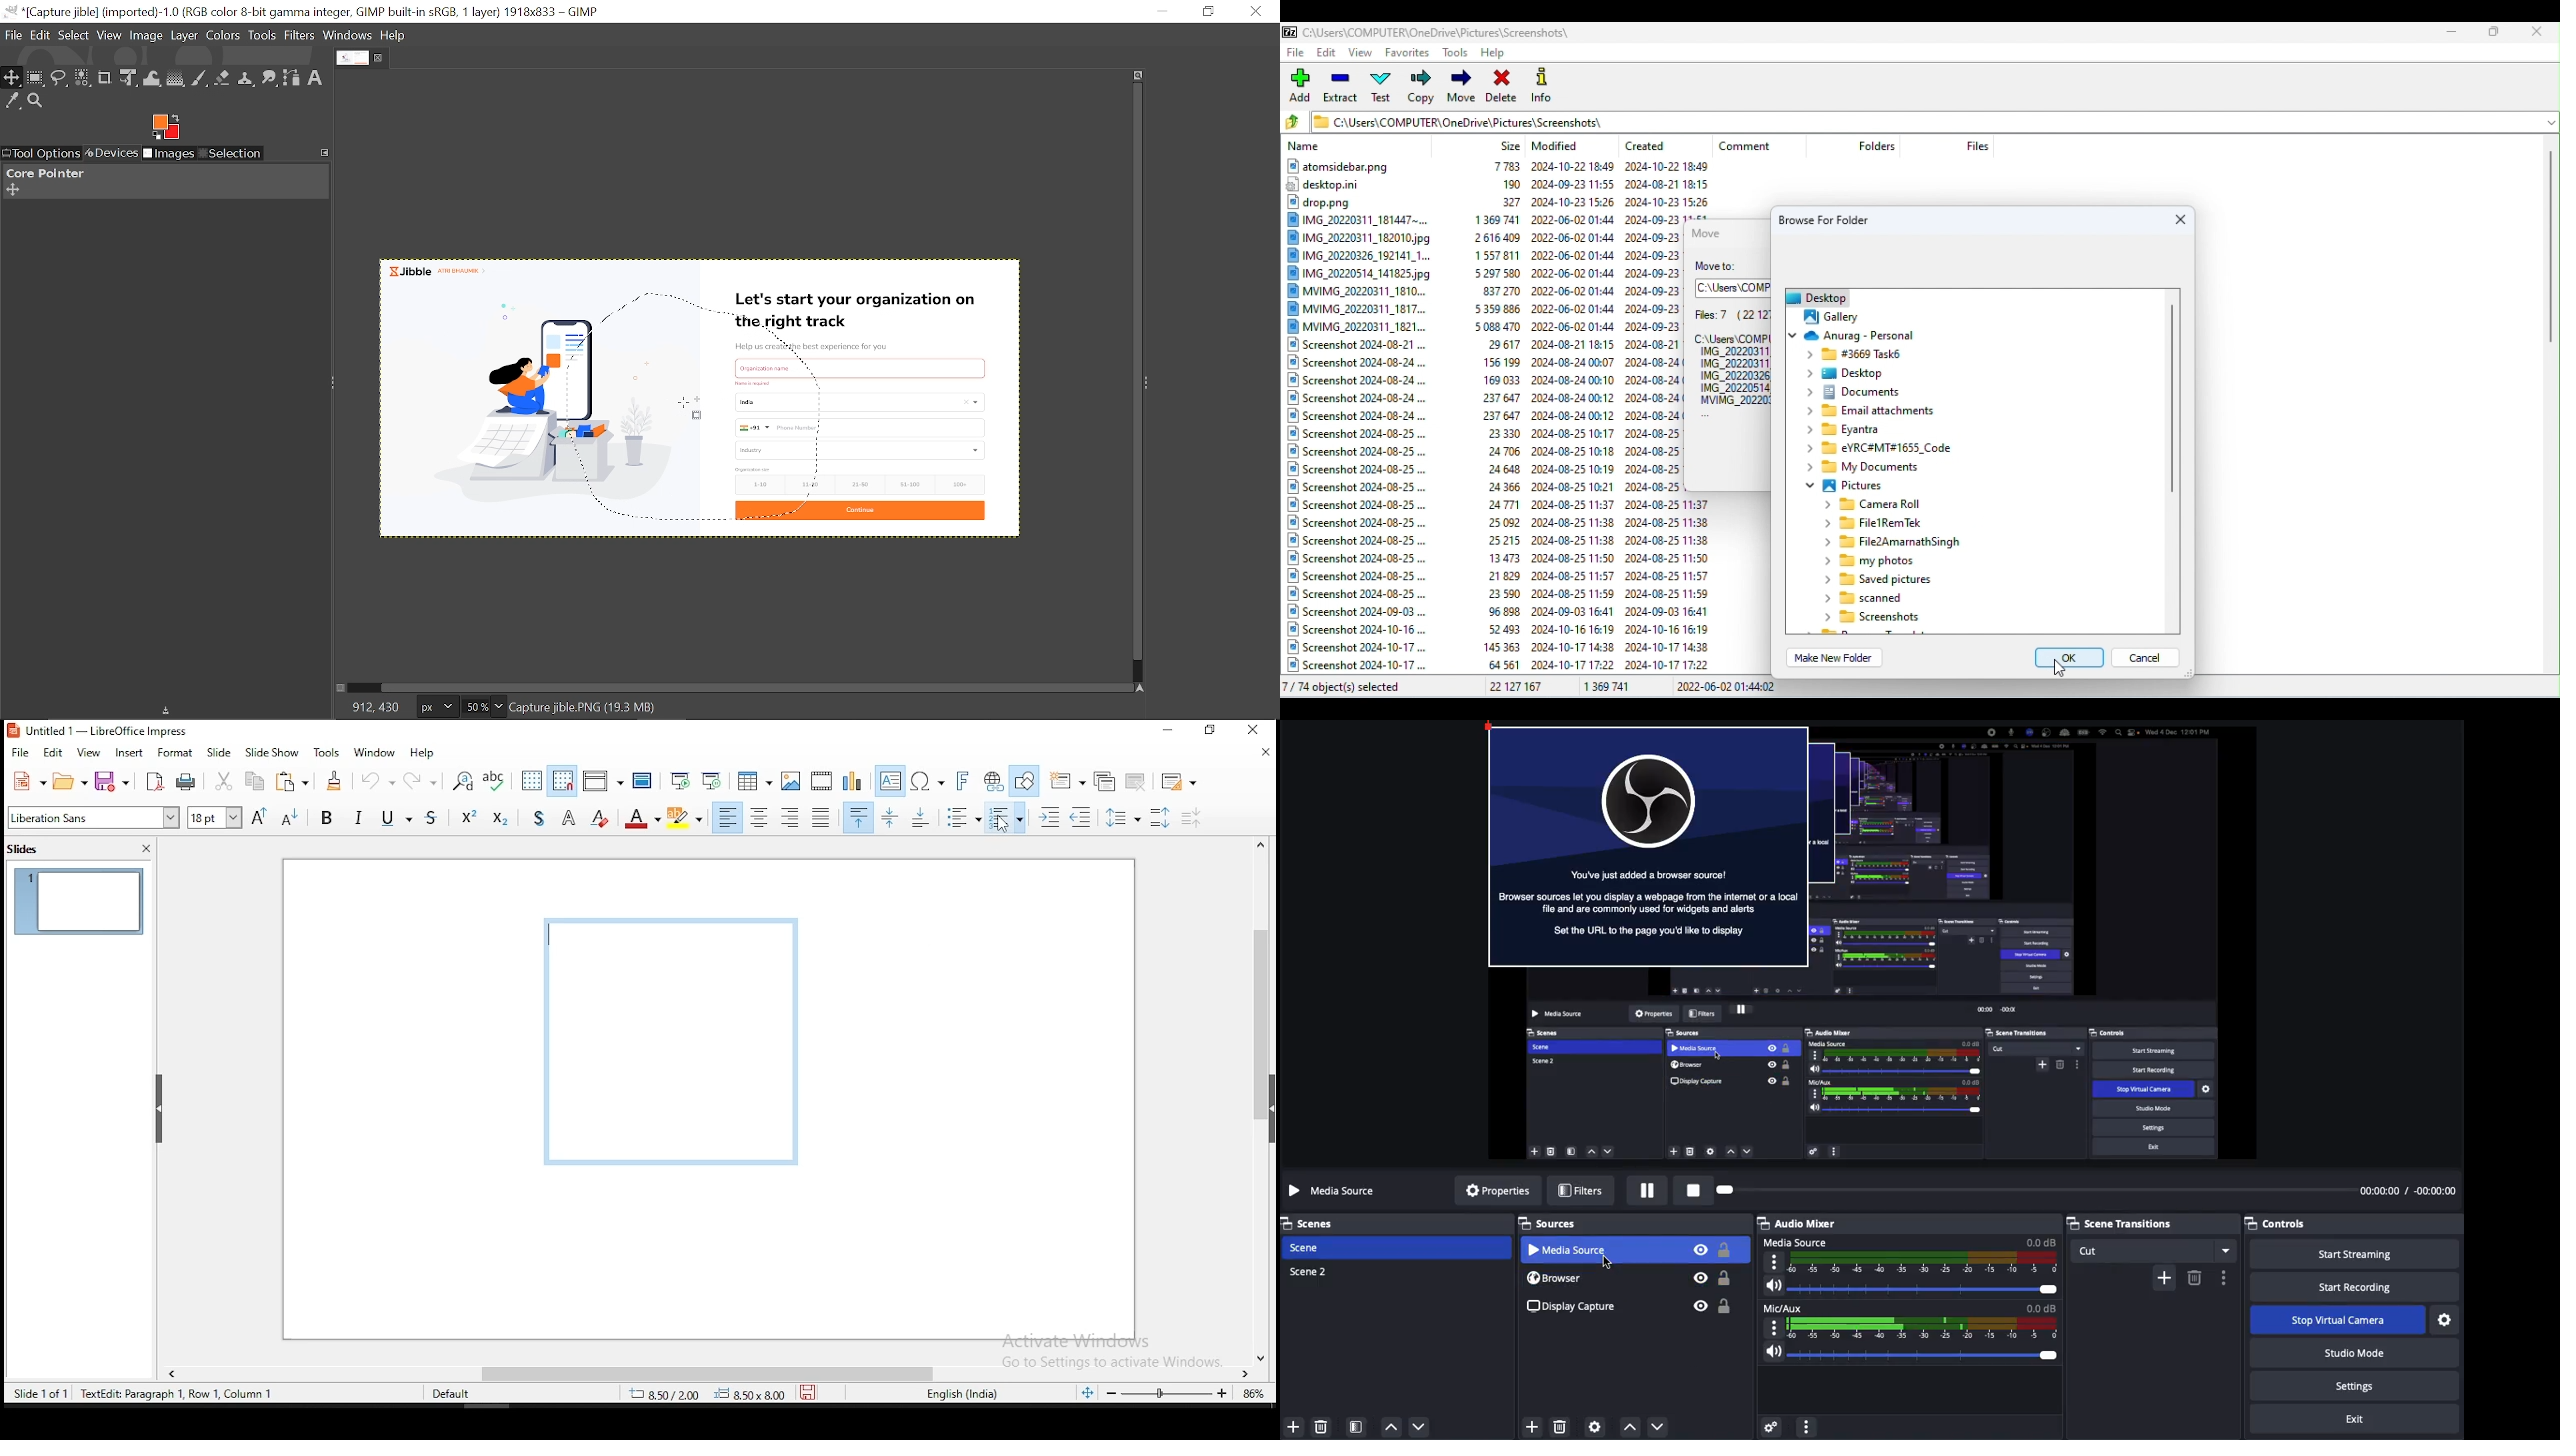 This screenshot has width=2576, height=1456. I want to click on Play, so click(2029, 1190).